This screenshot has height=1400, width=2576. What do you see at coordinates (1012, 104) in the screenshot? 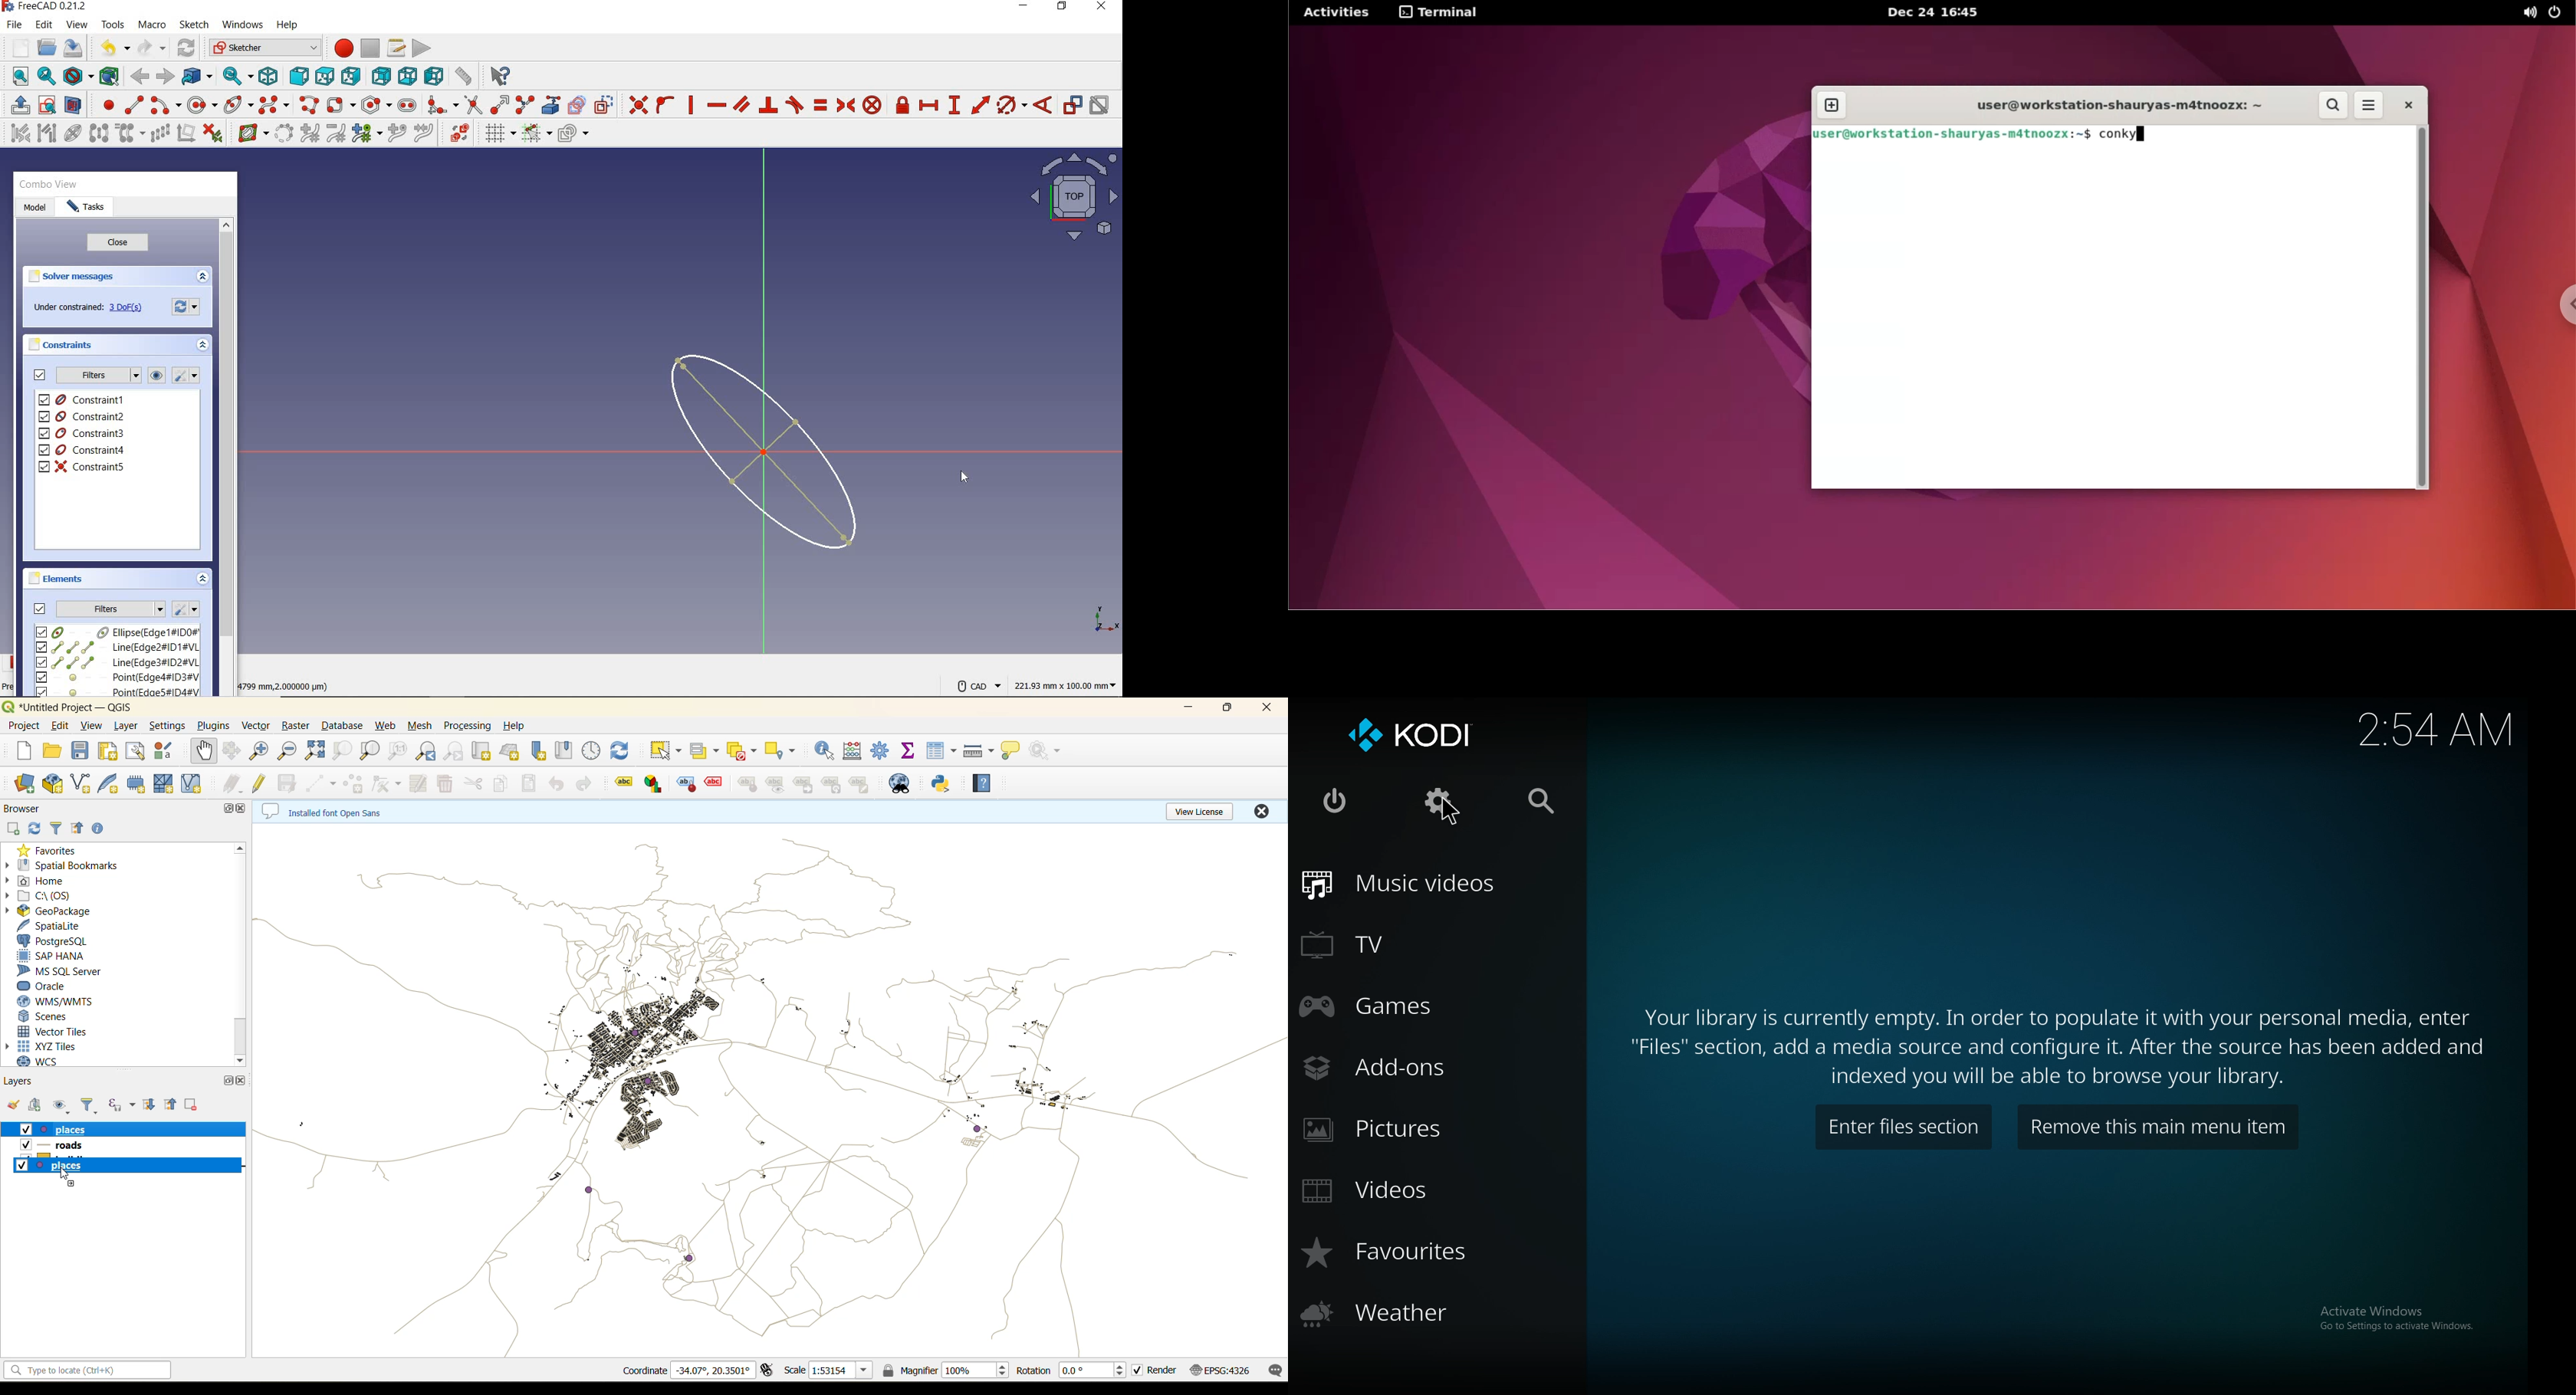
I see `constrain ar/circle` at bounding box center [1012, 104].